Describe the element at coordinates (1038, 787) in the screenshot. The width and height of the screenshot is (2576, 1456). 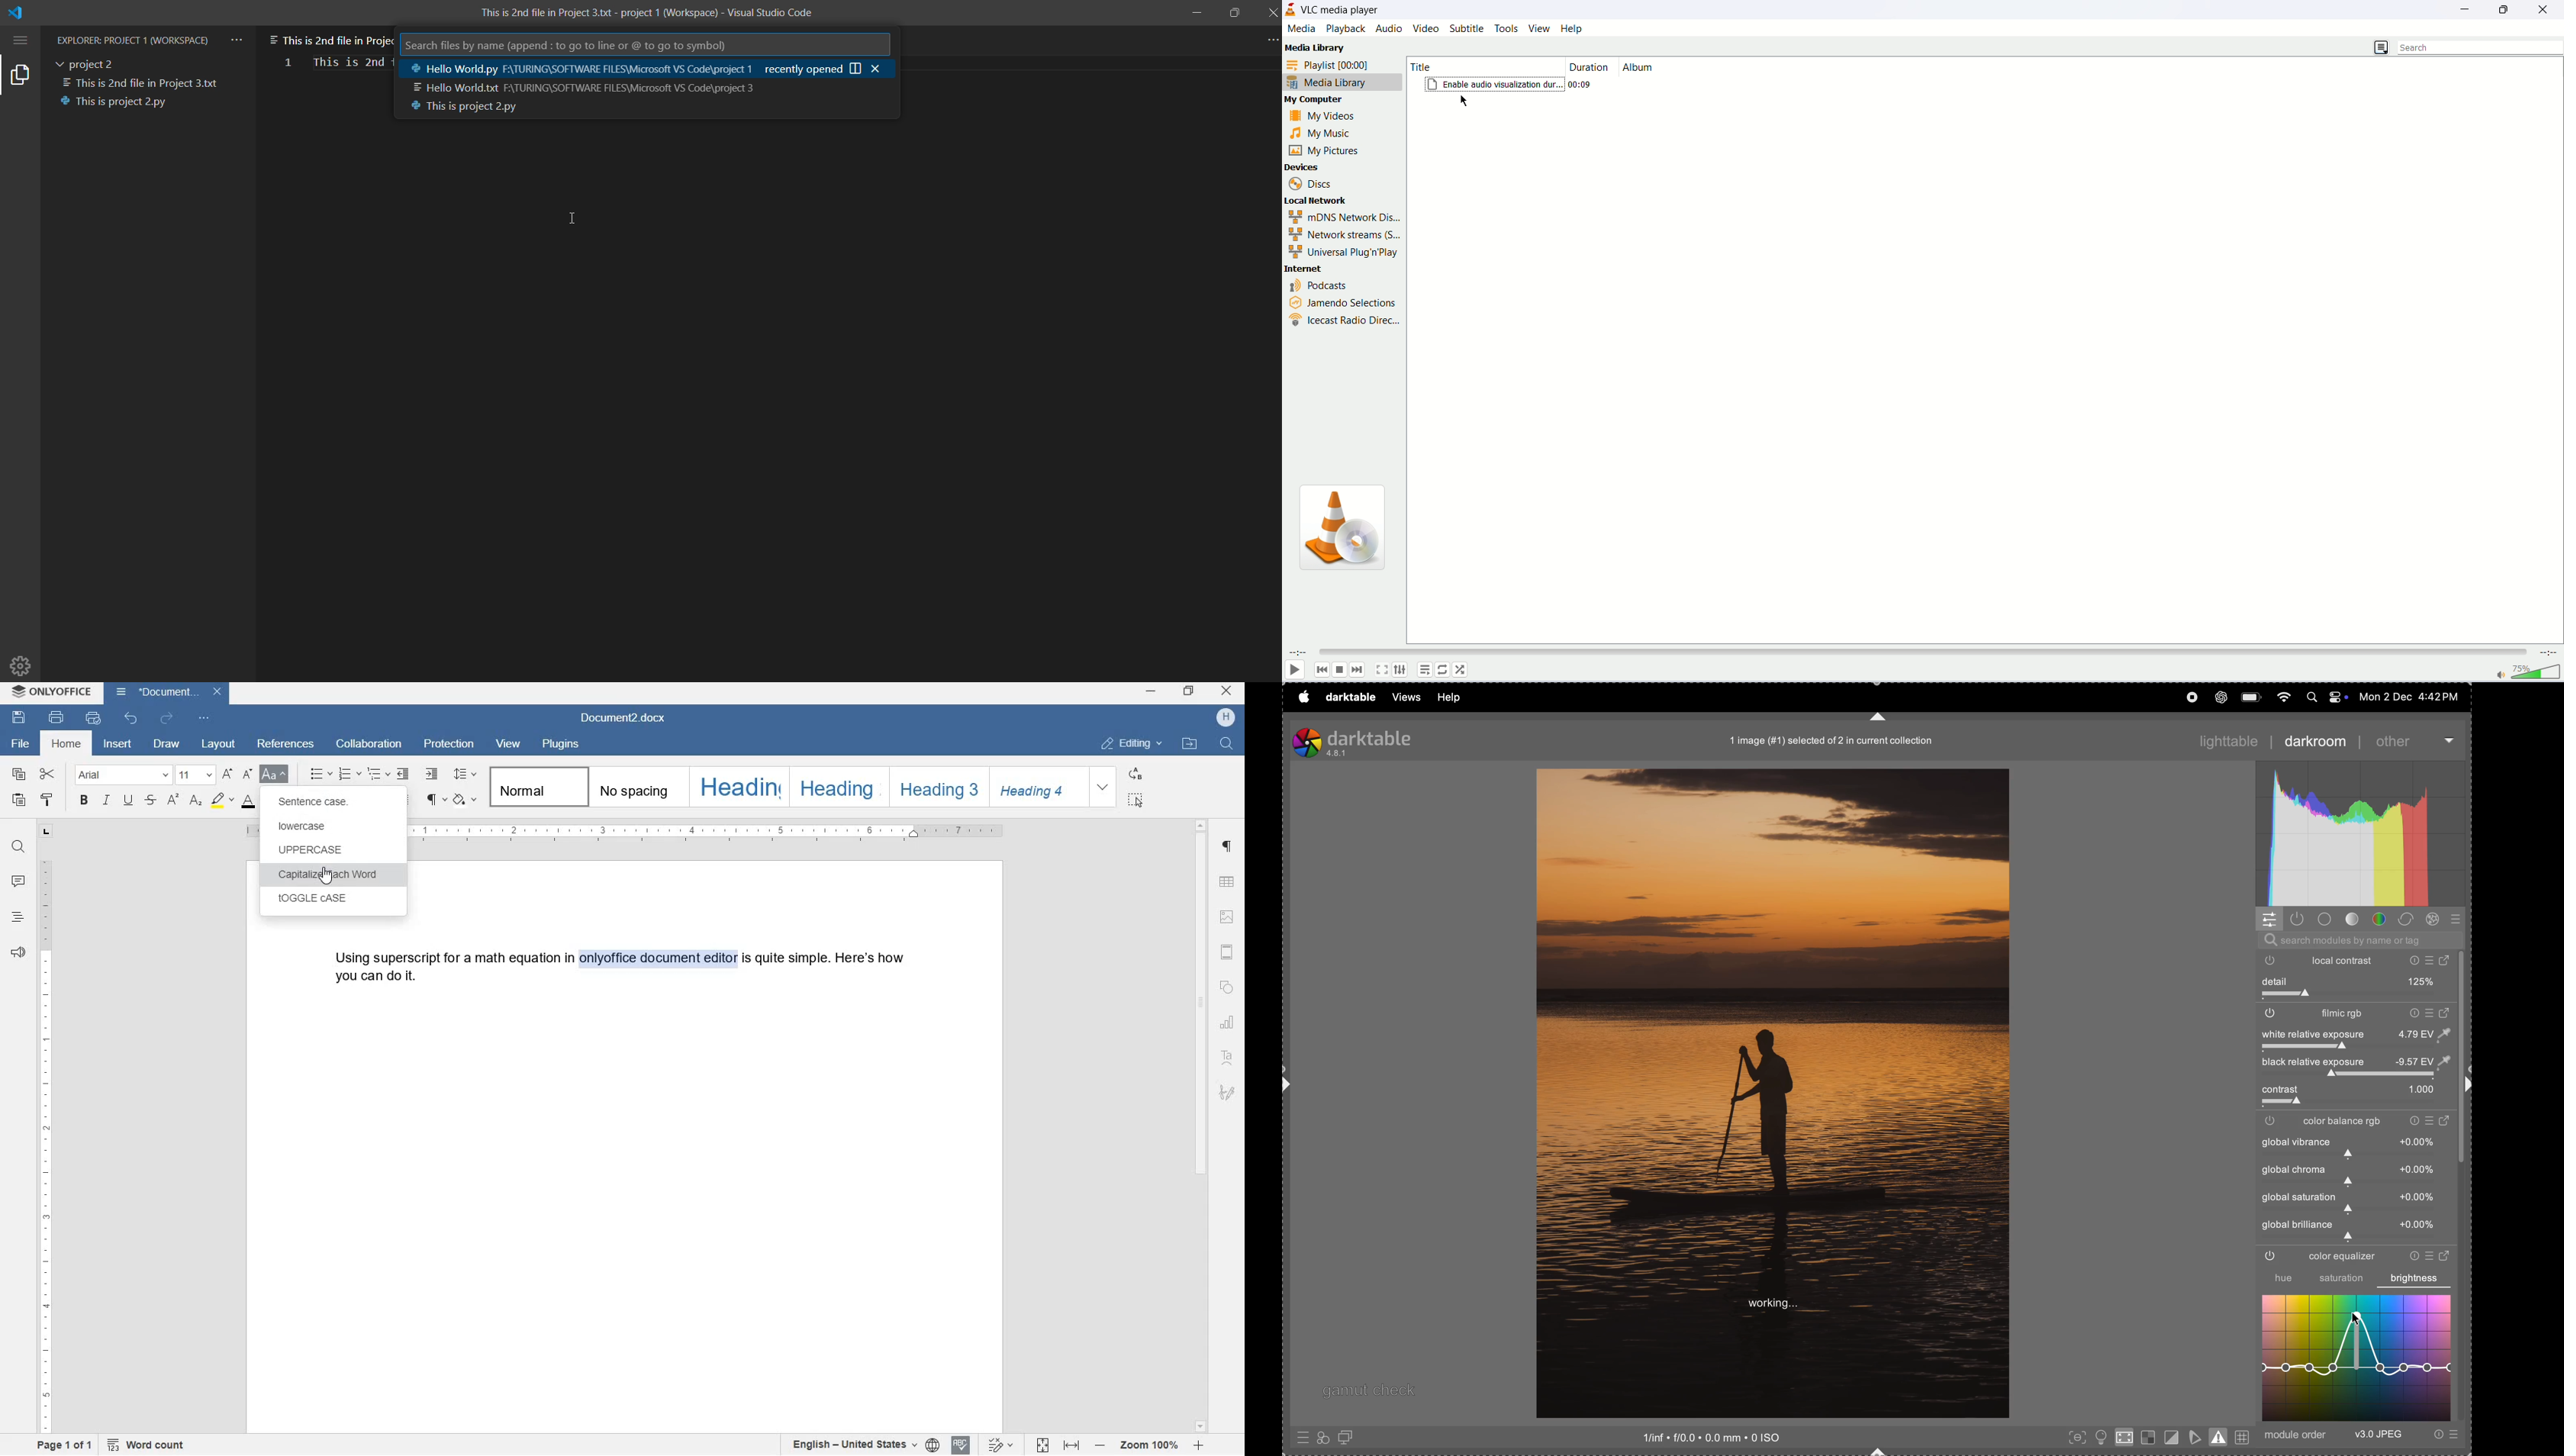
I see `HEADING 4` at that location.